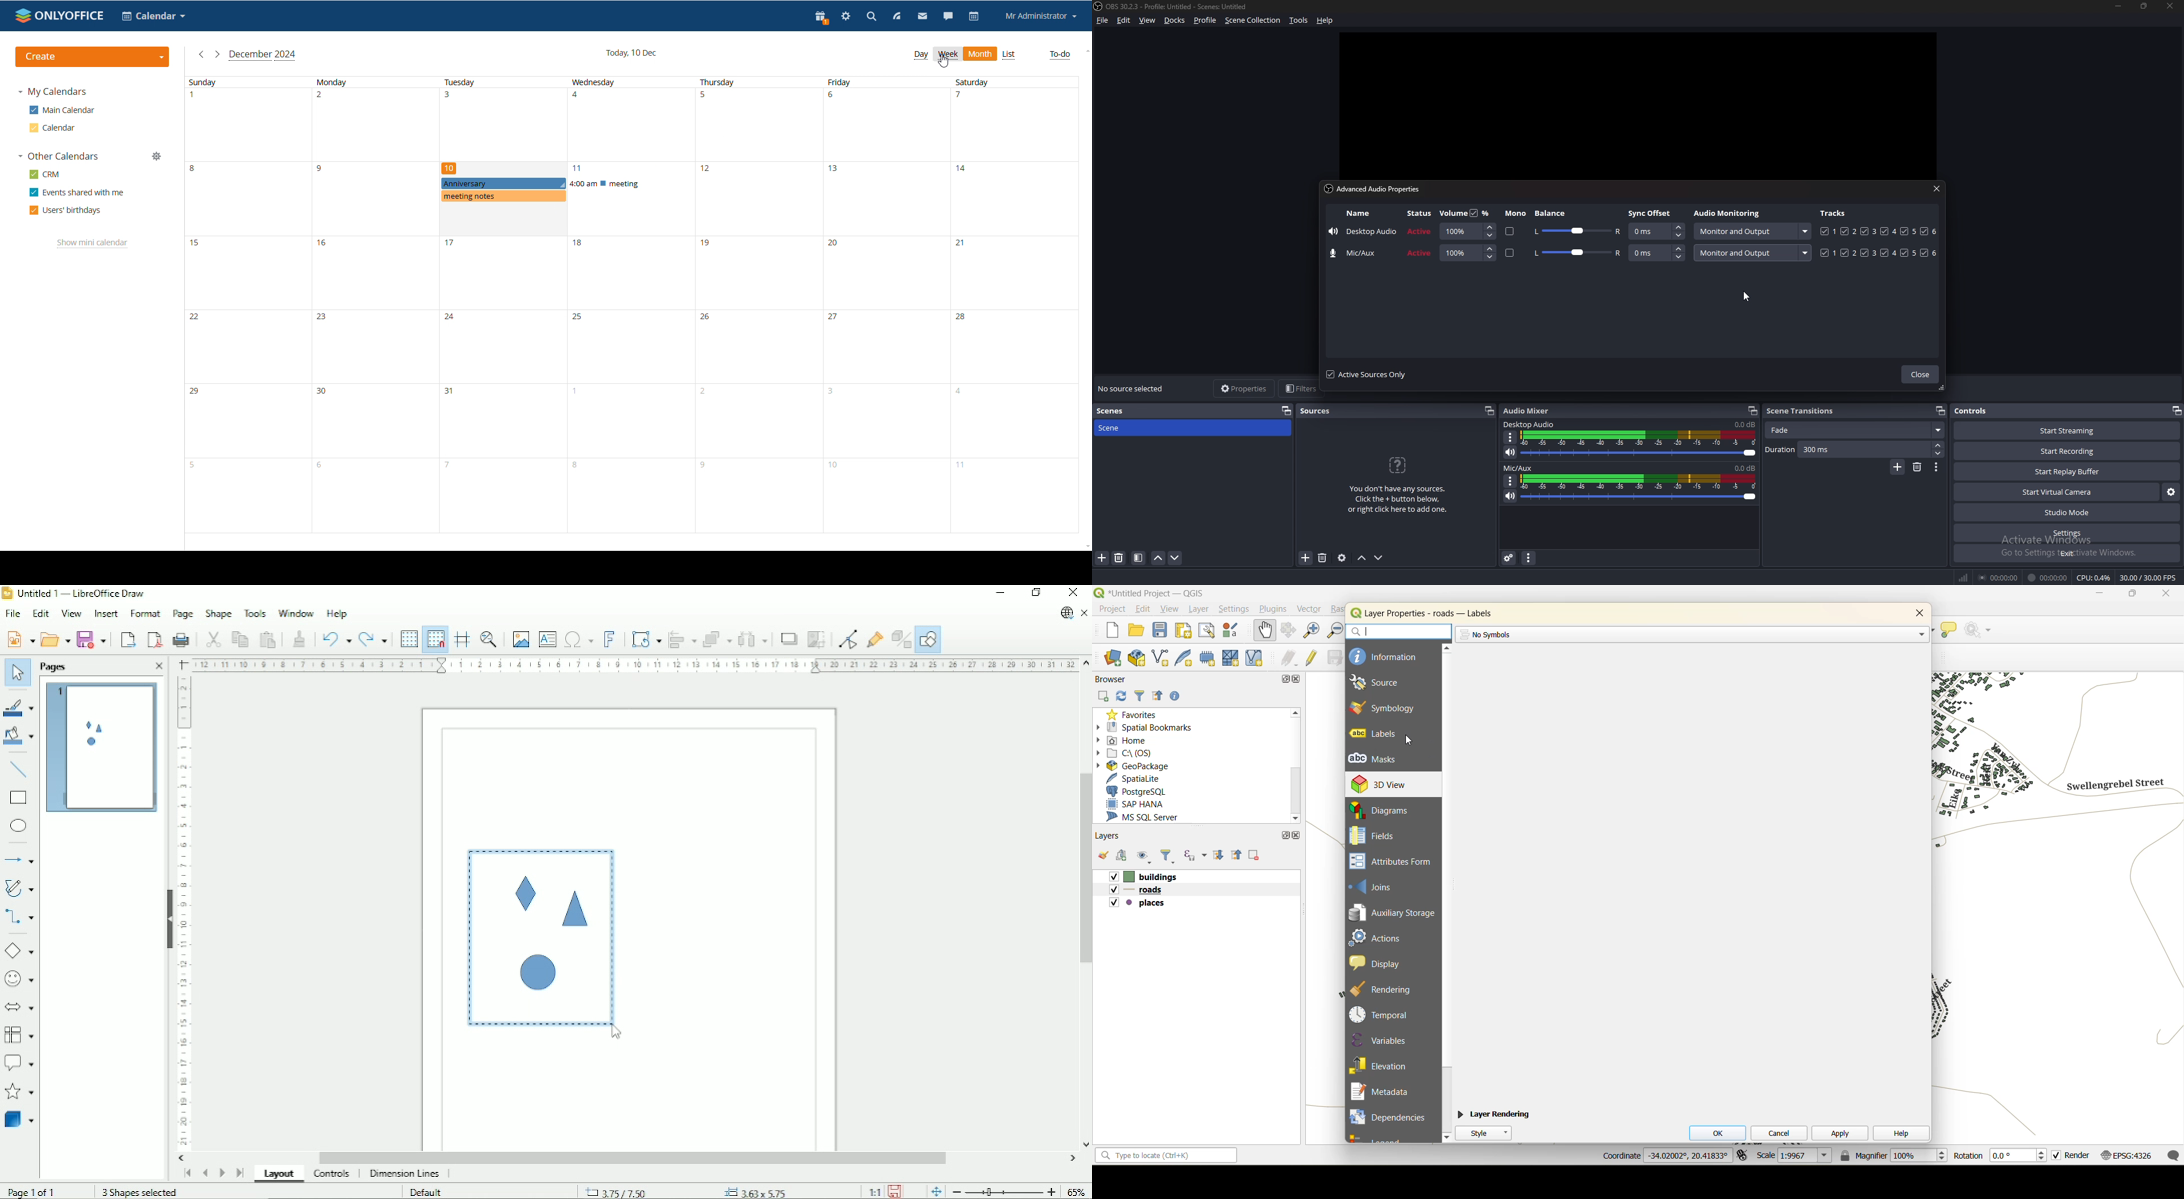  Describe the element at coordinates (1982, 630) in the screenshot. I see `no action` at that location.